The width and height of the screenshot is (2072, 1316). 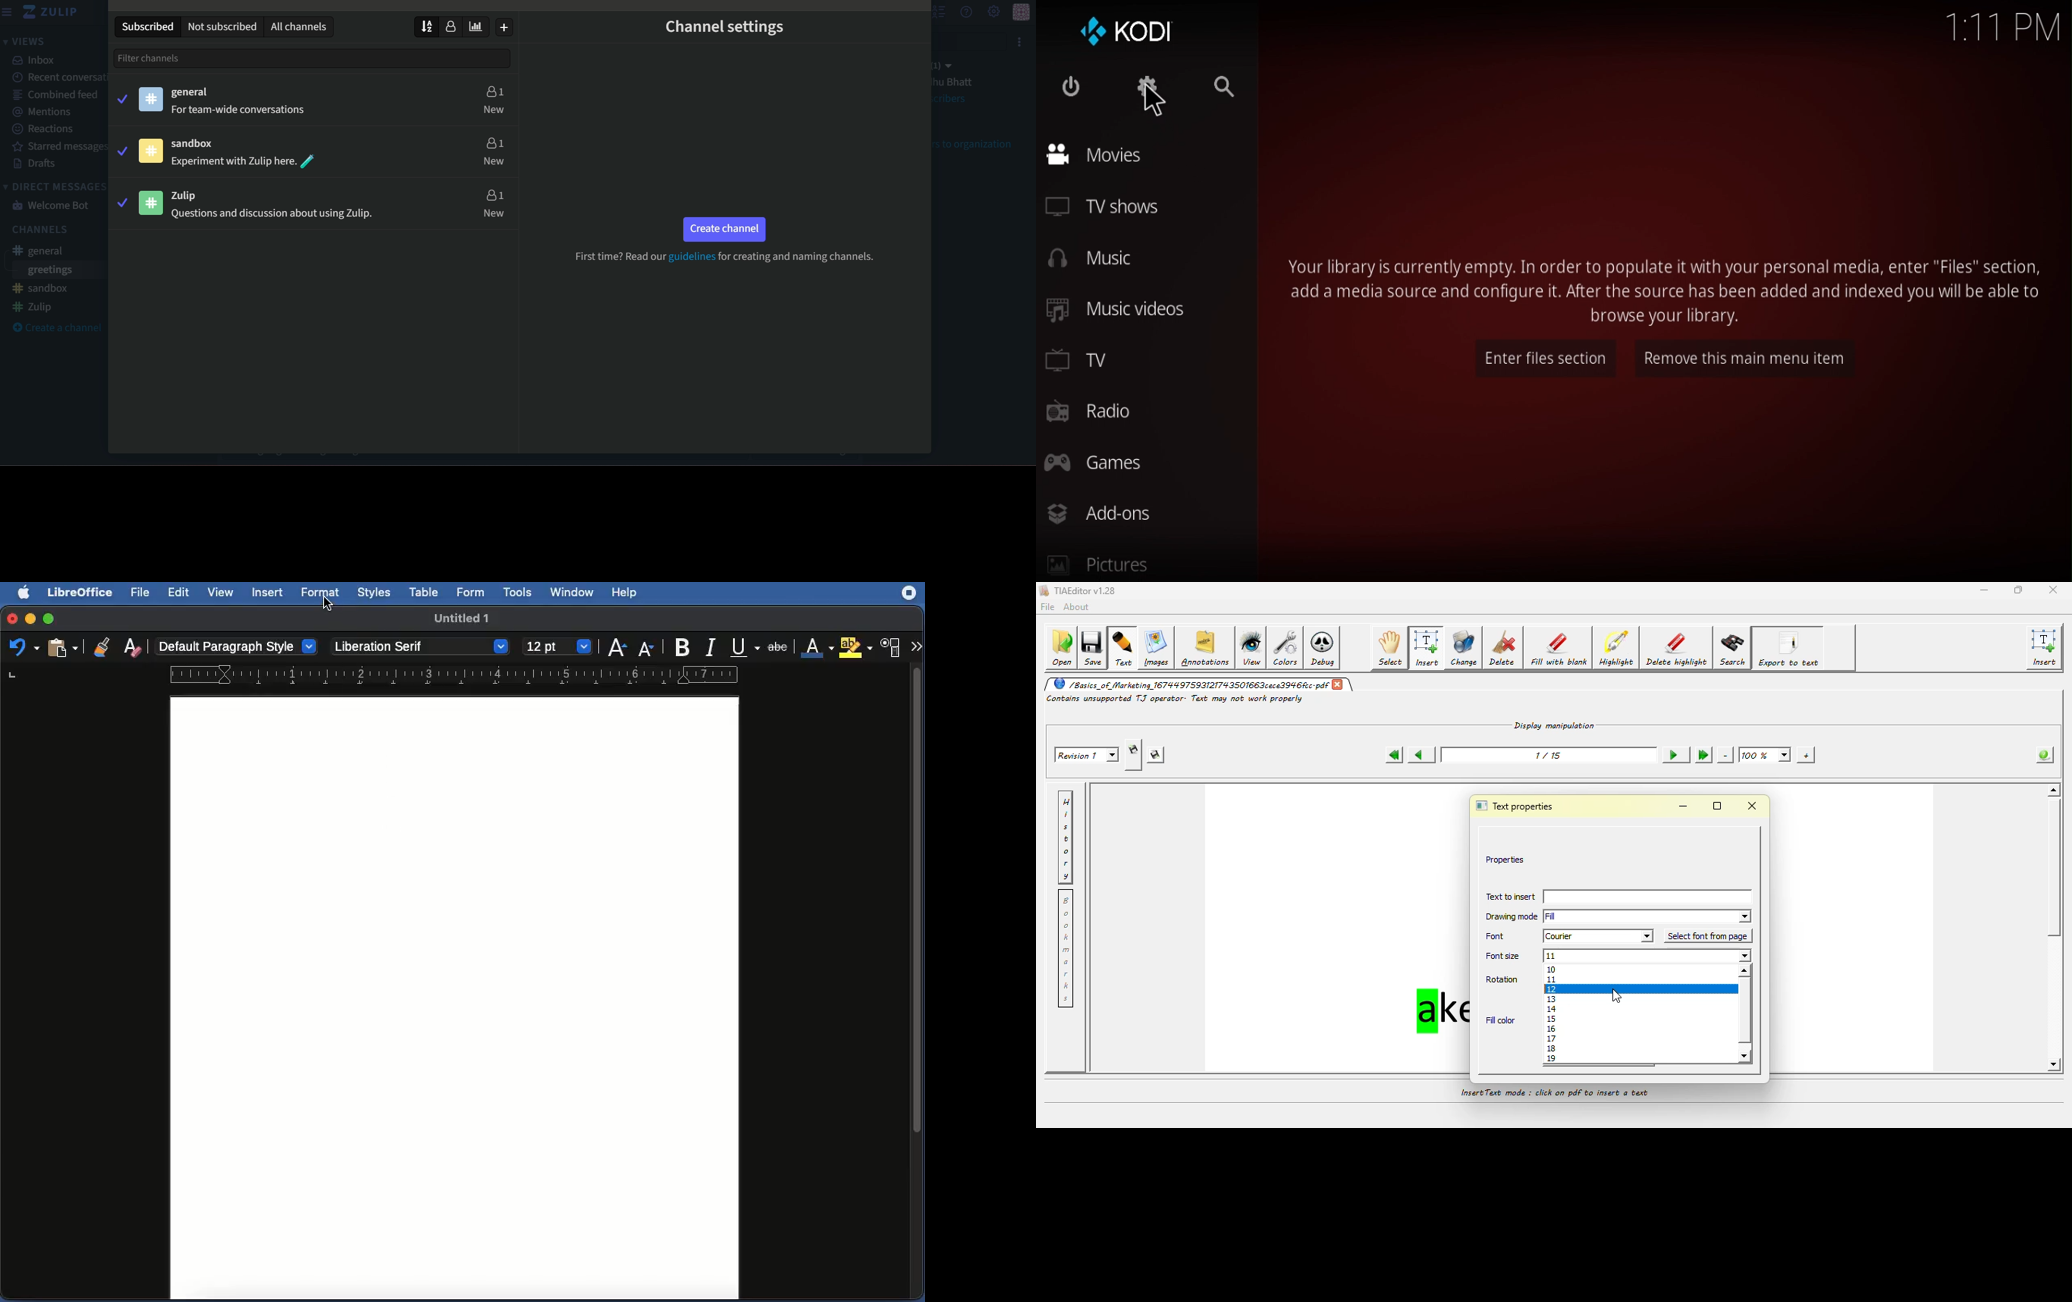 I want to click on remove the main item, so click(x=1760, y=361).